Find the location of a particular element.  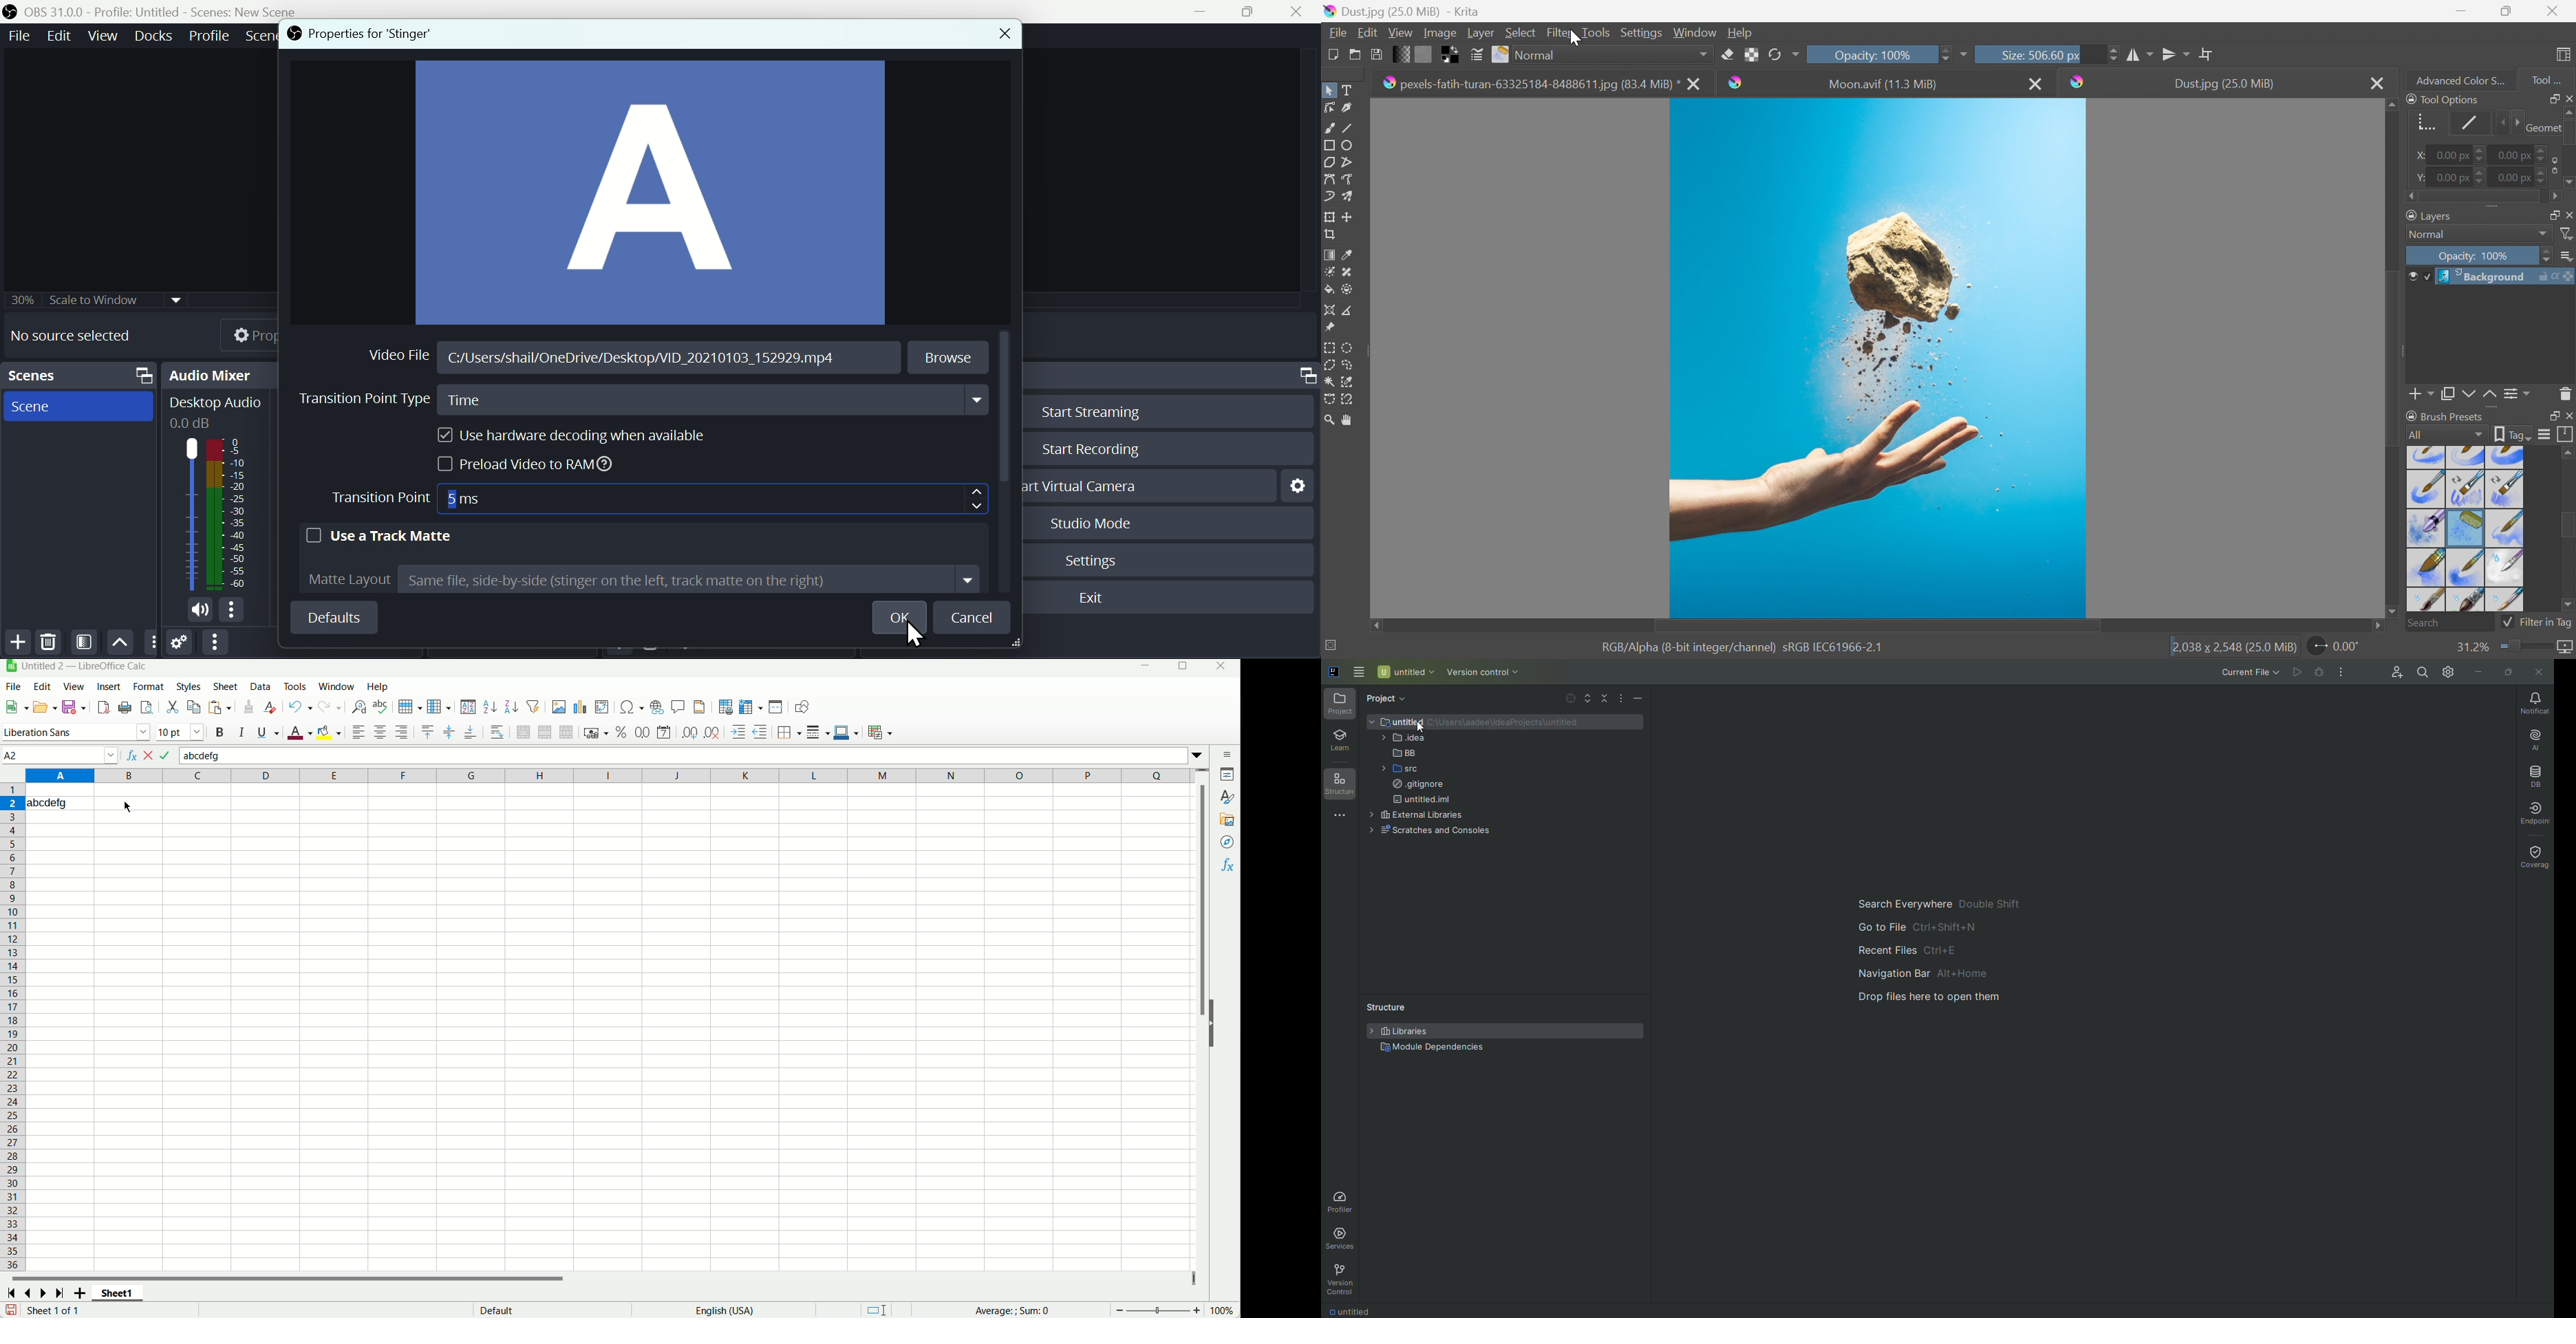

Fill gradients is located at coordinates (1402, 53).